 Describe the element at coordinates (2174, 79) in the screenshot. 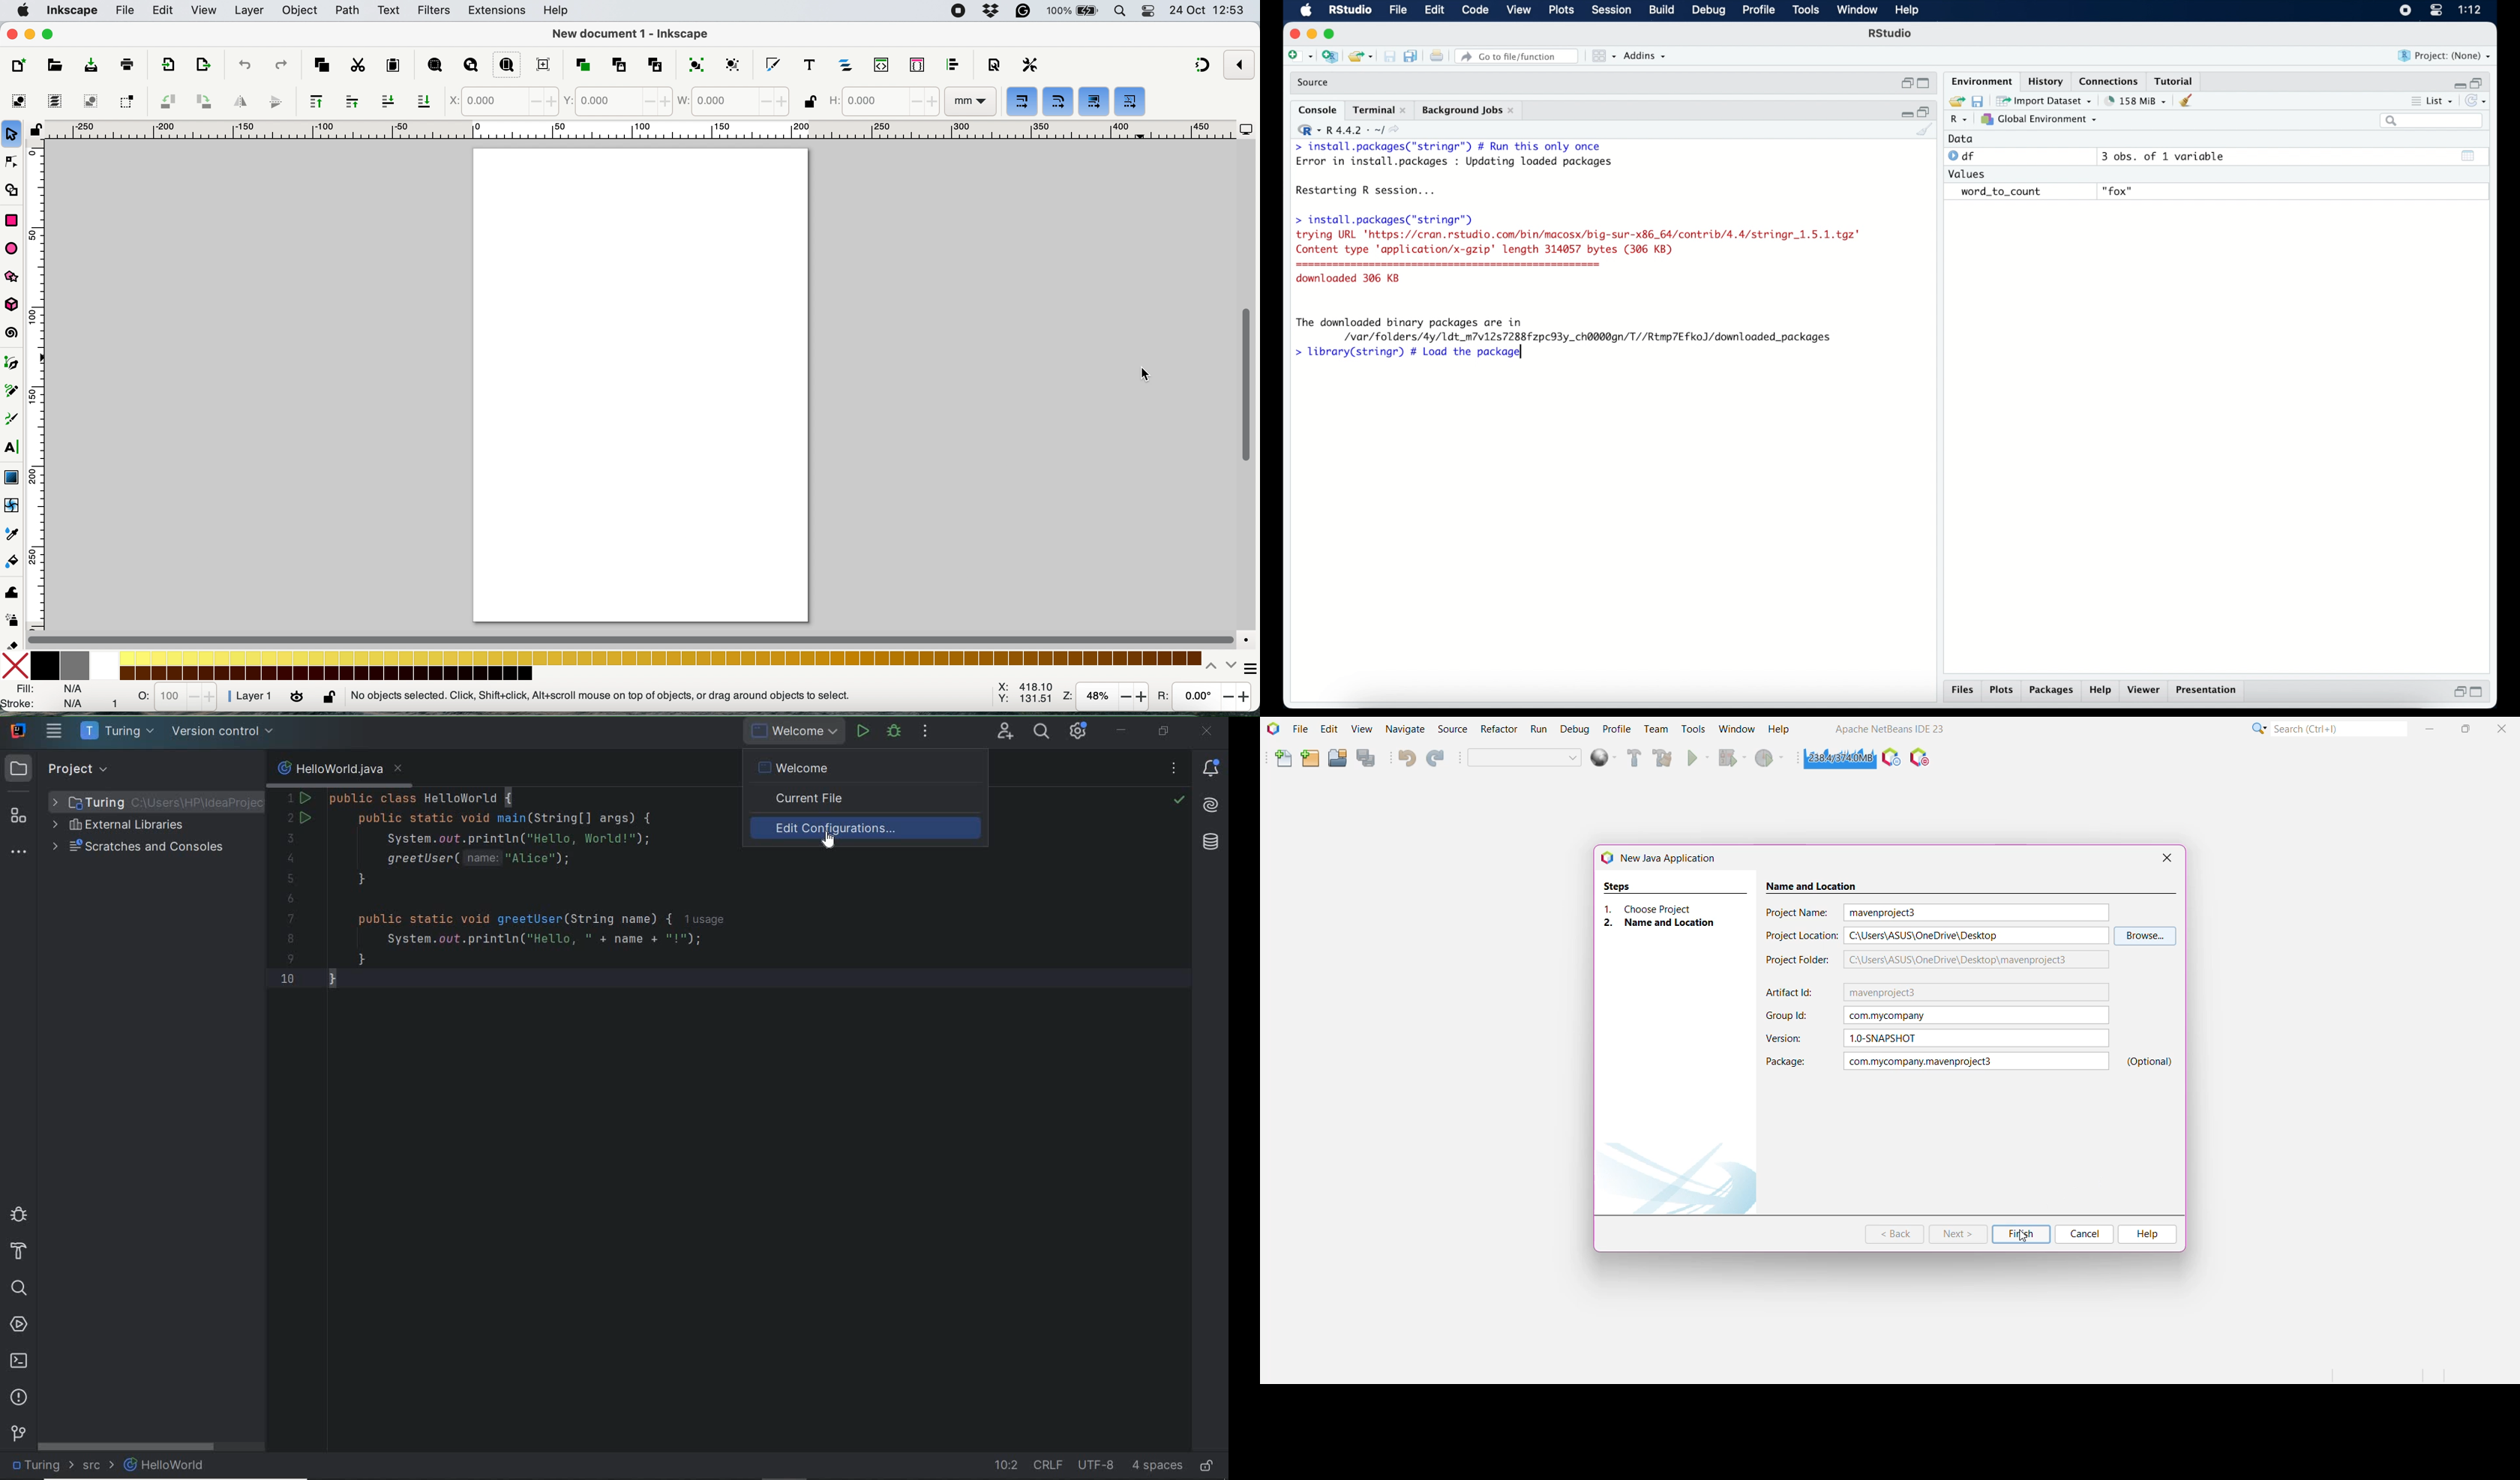

I see `tutorial` at that location.